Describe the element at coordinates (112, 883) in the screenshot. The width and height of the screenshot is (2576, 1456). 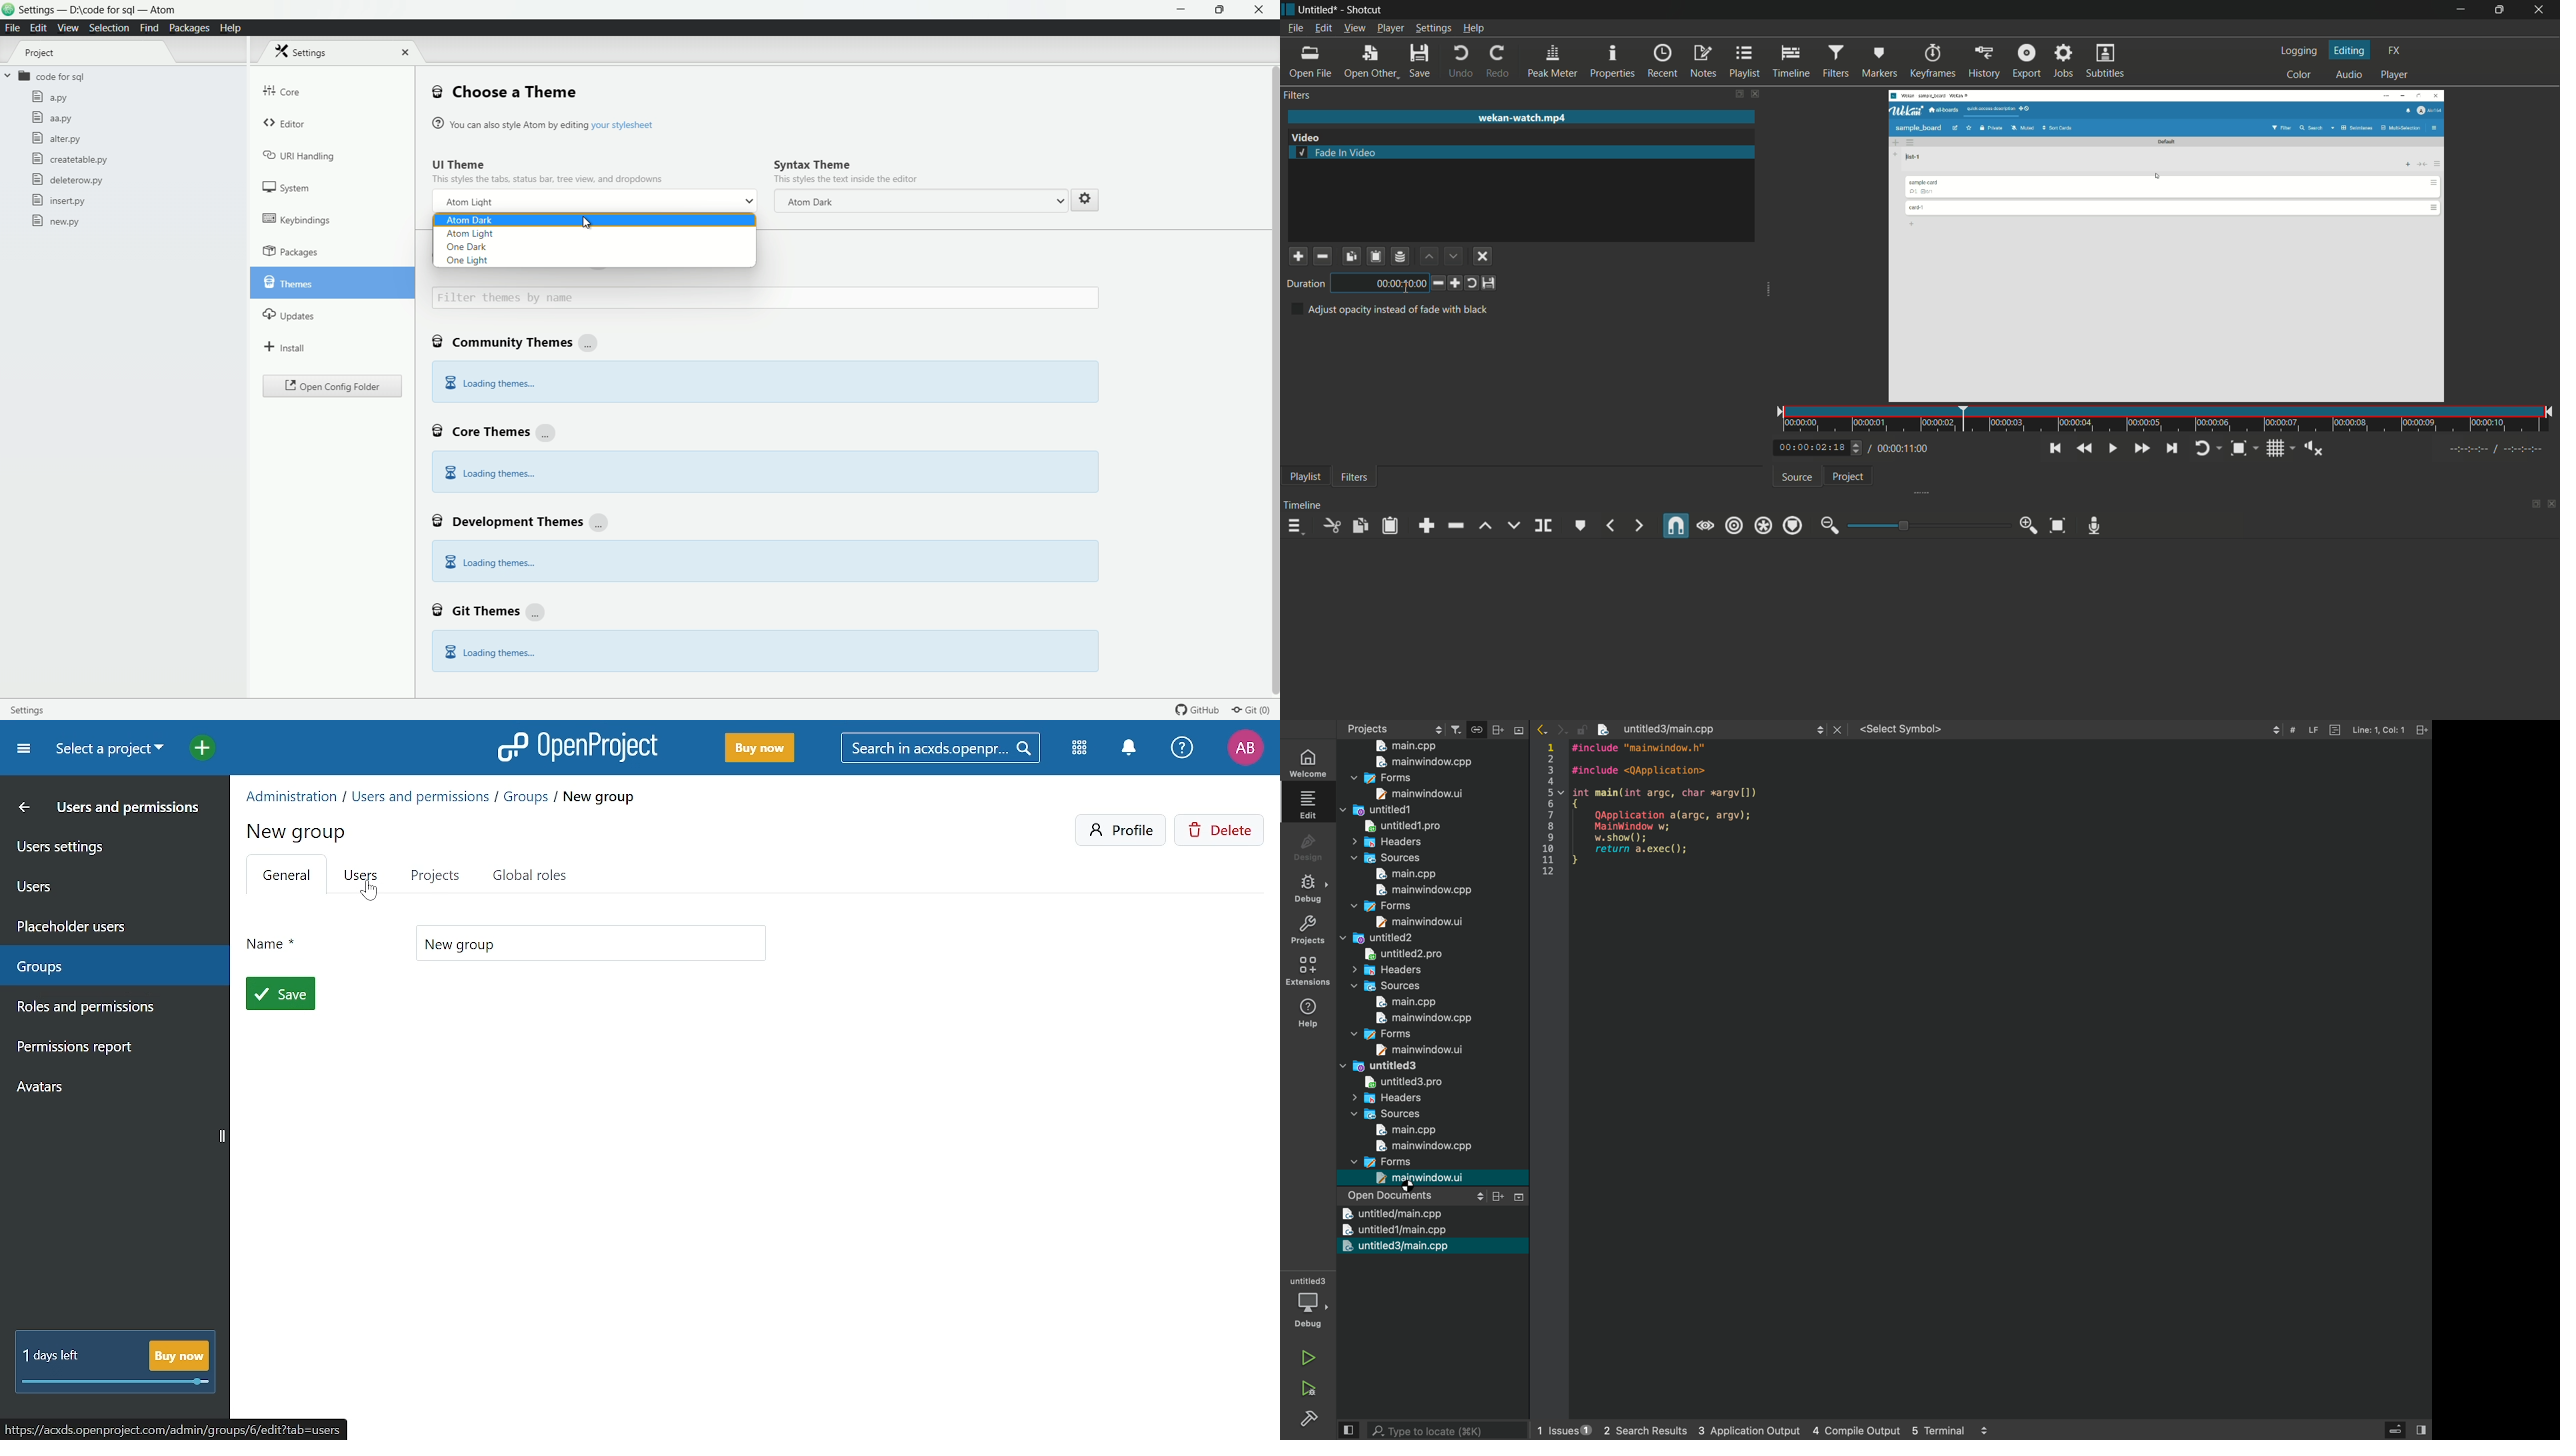
I see `Users` at that location.